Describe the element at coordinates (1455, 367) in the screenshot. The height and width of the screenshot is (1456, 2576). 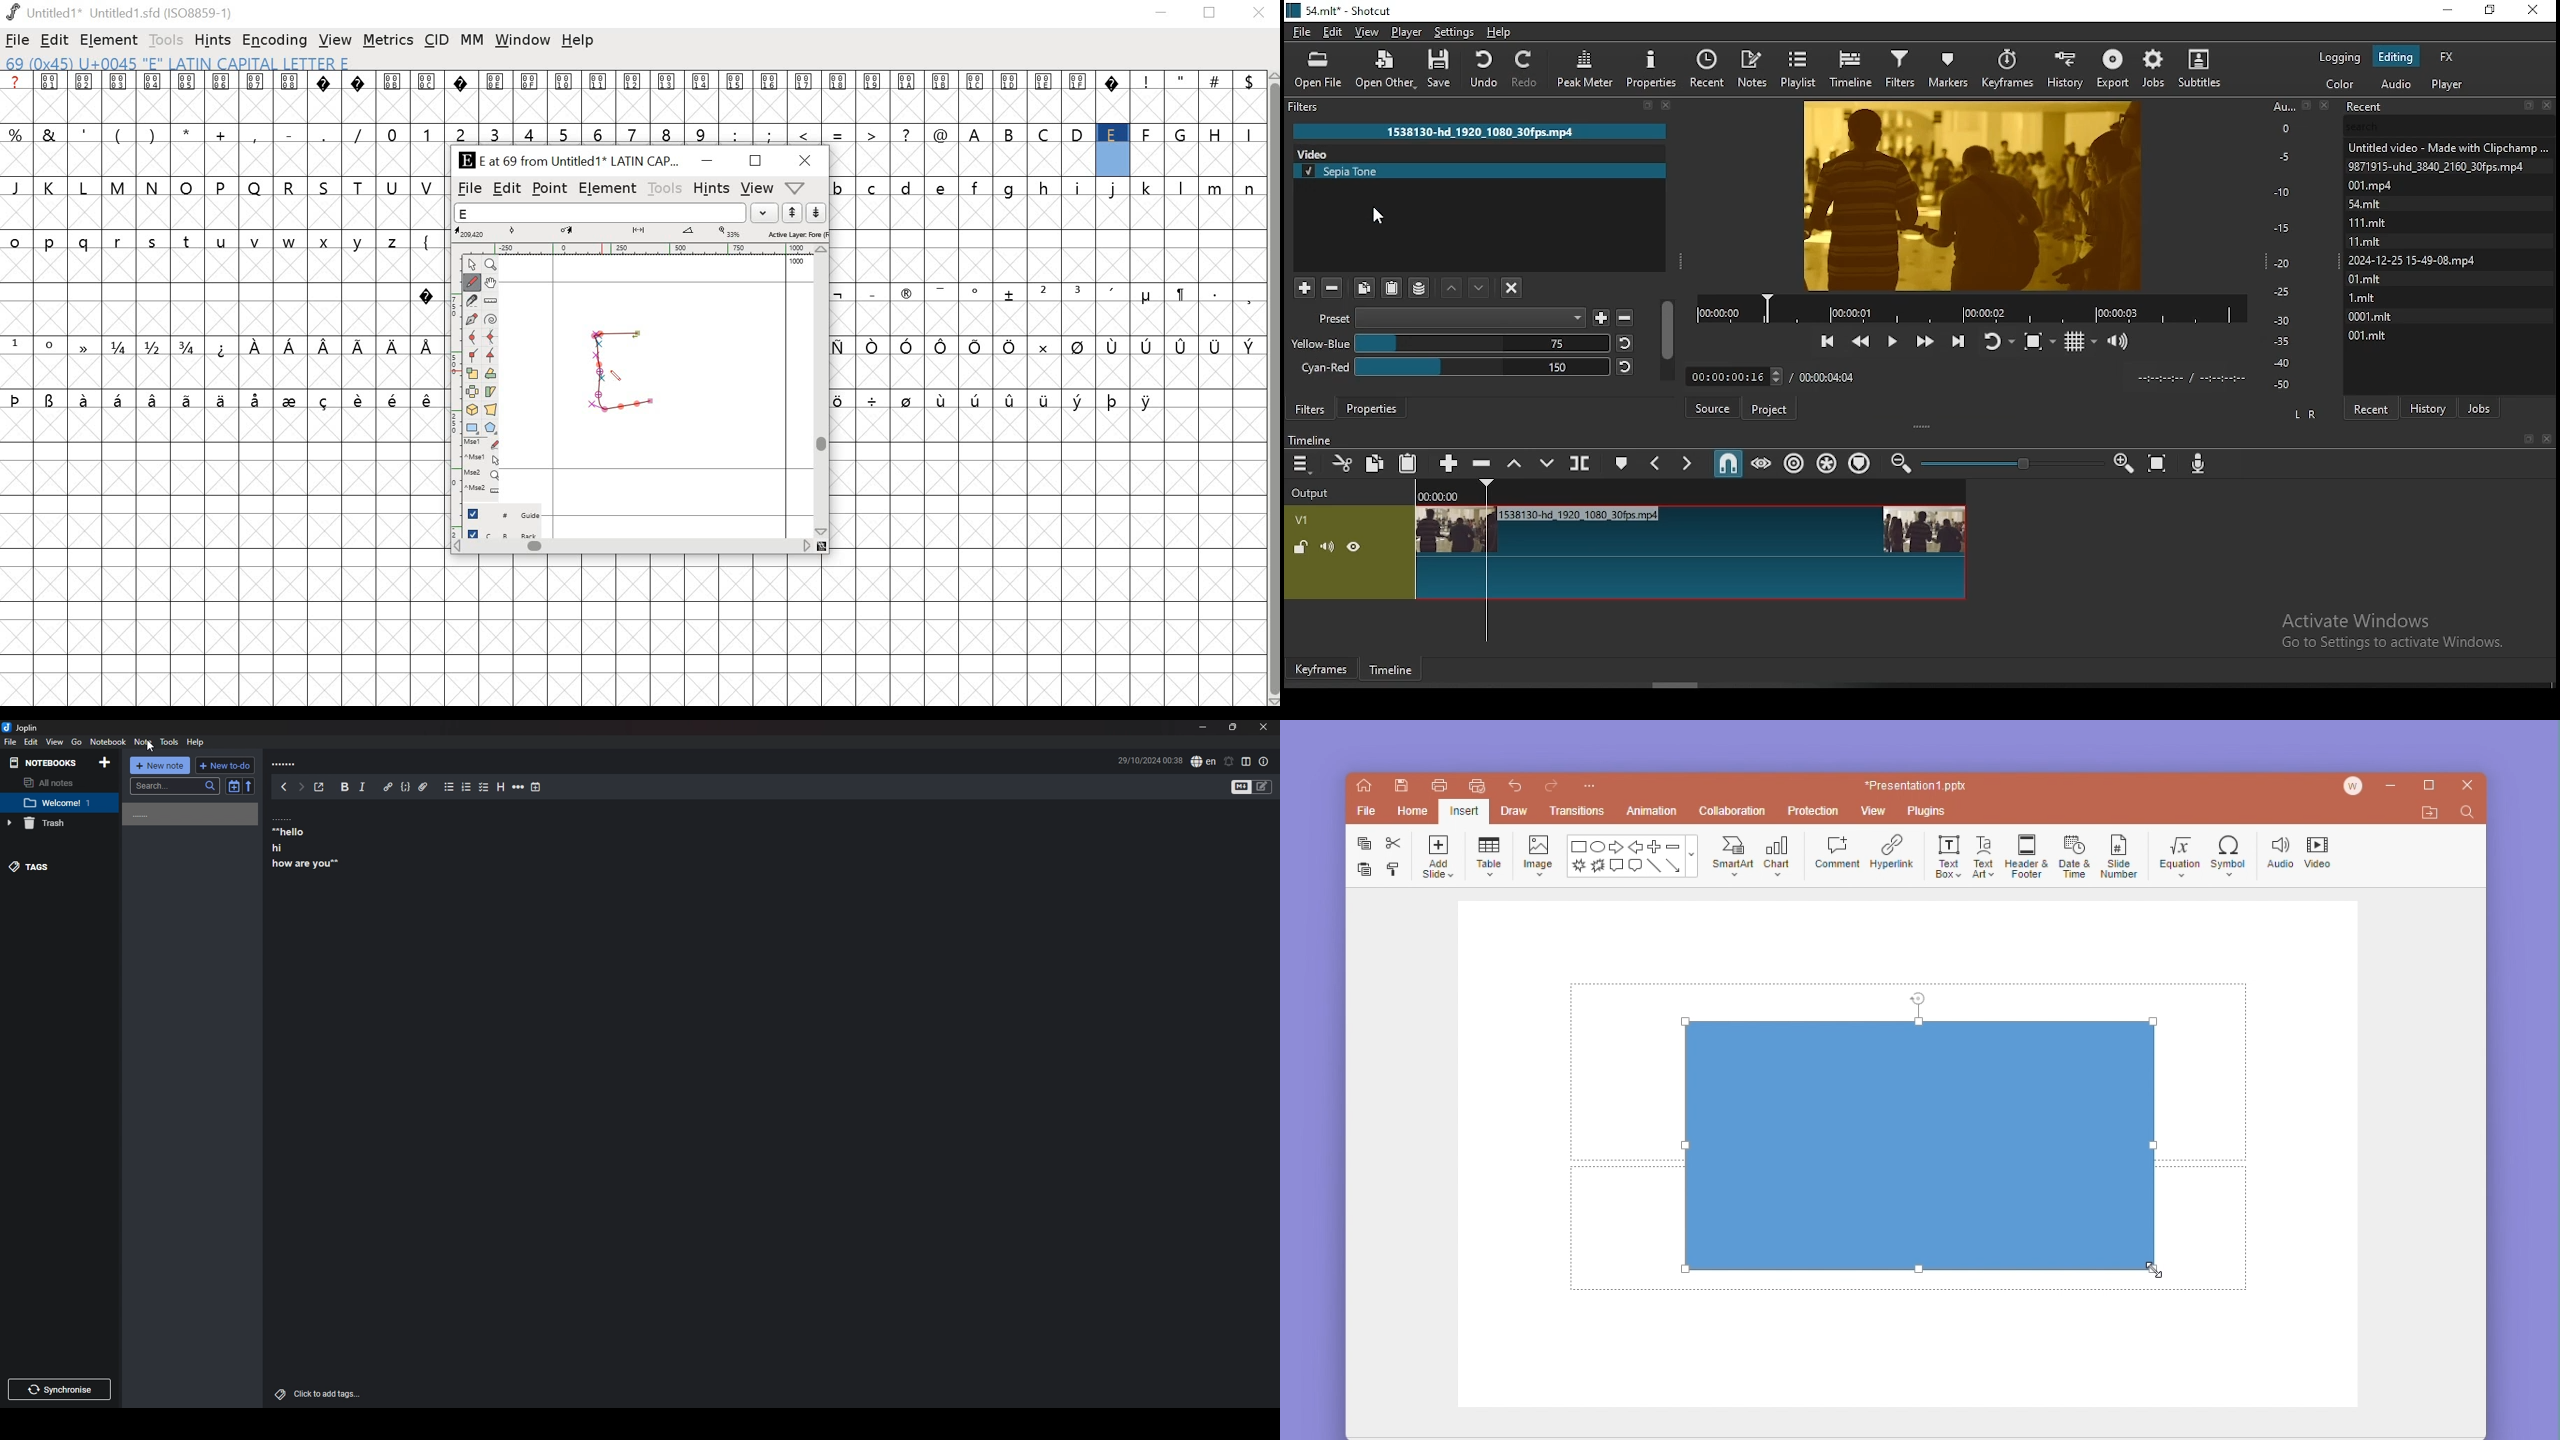
I see `cyan-red` at that location.